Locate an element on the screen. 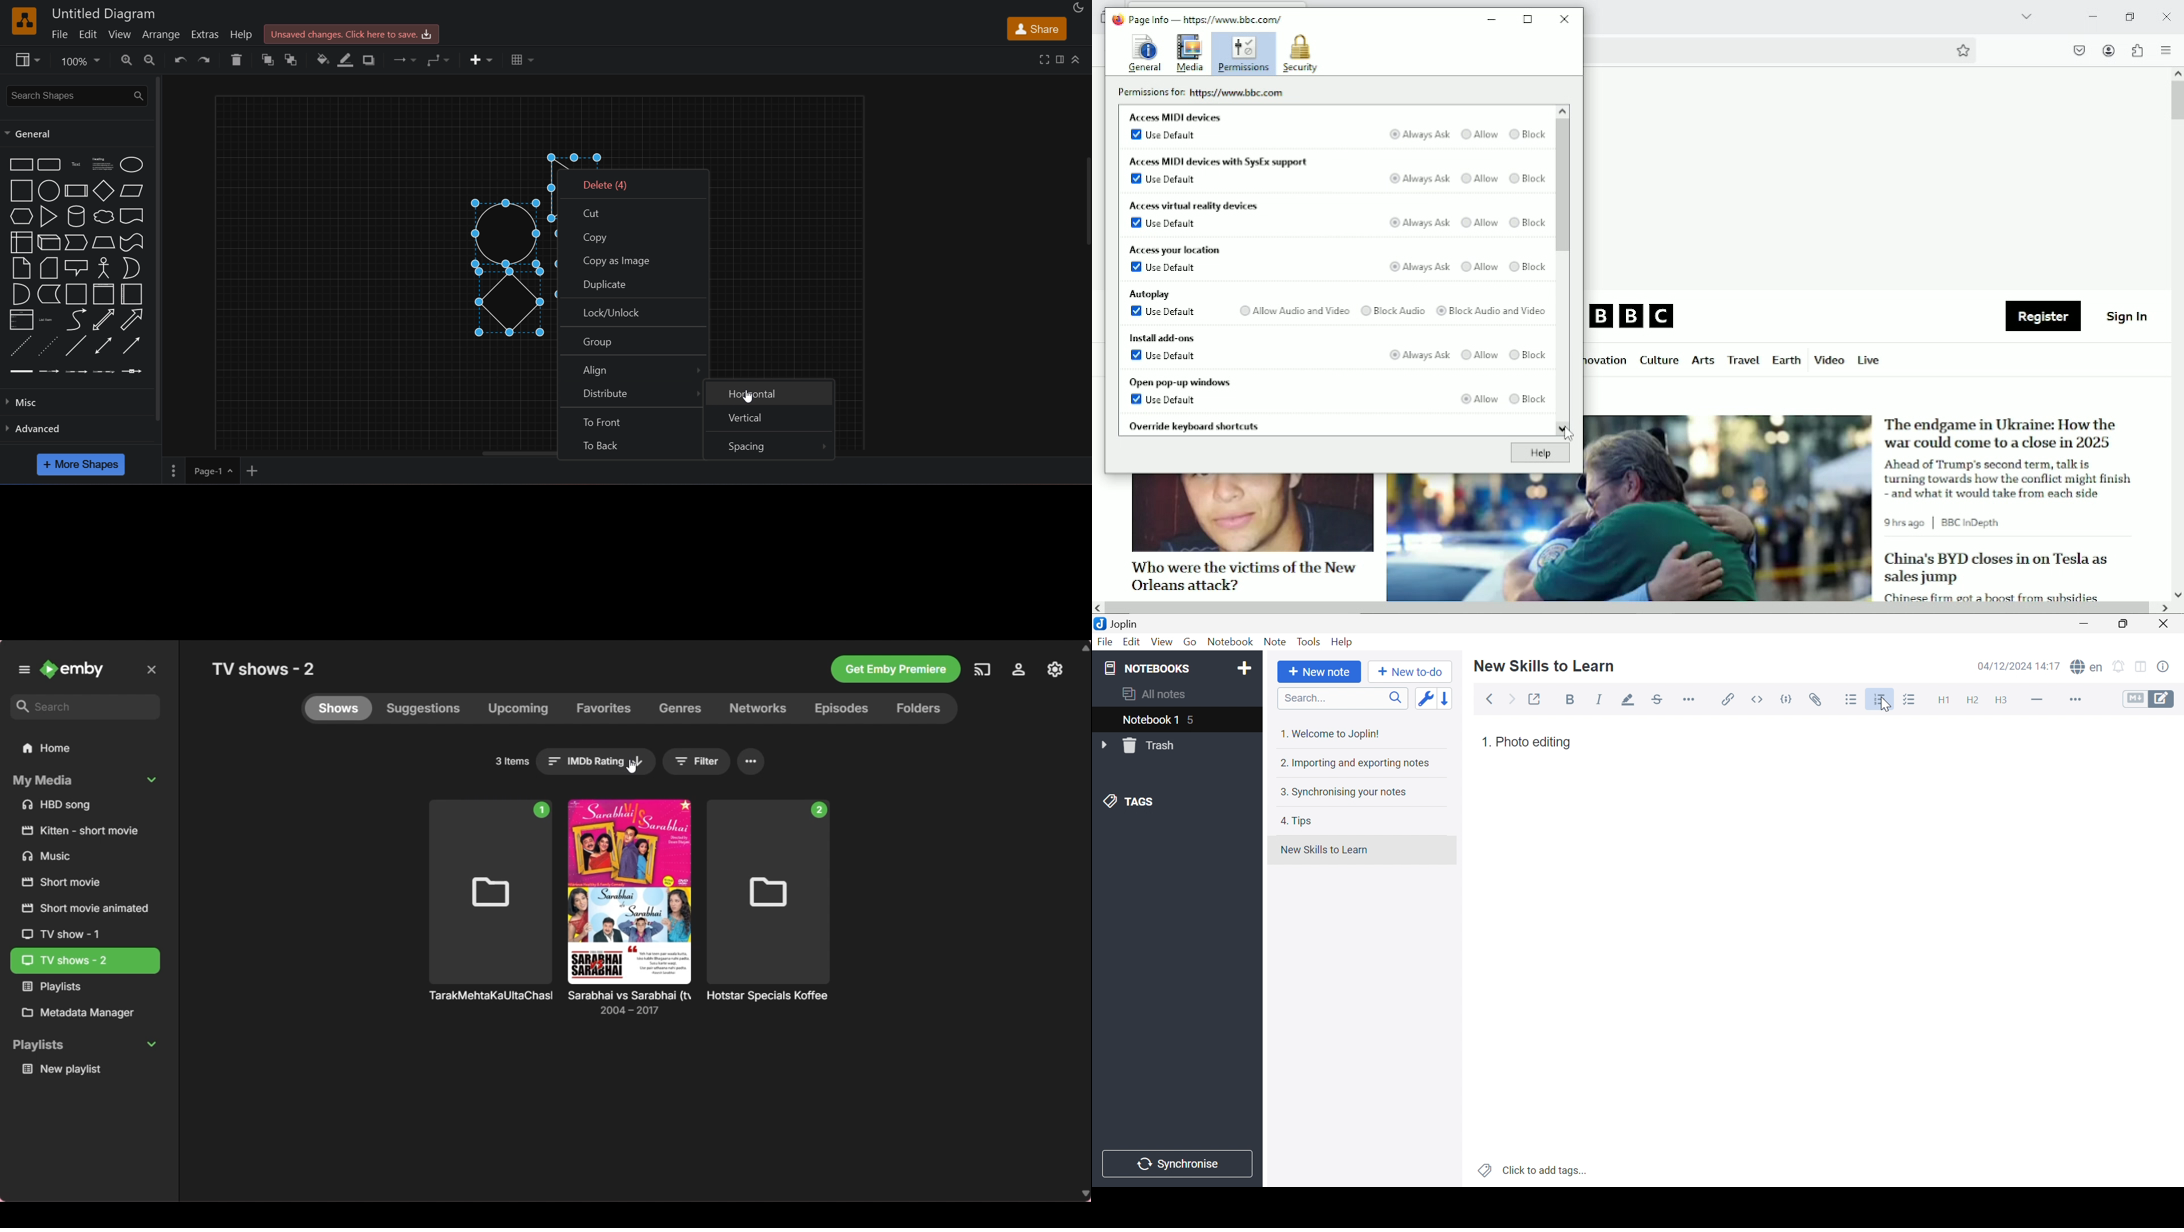 The width and height of the screenshot is (2184, 1232). cursor is located at coordinates (633, 766).